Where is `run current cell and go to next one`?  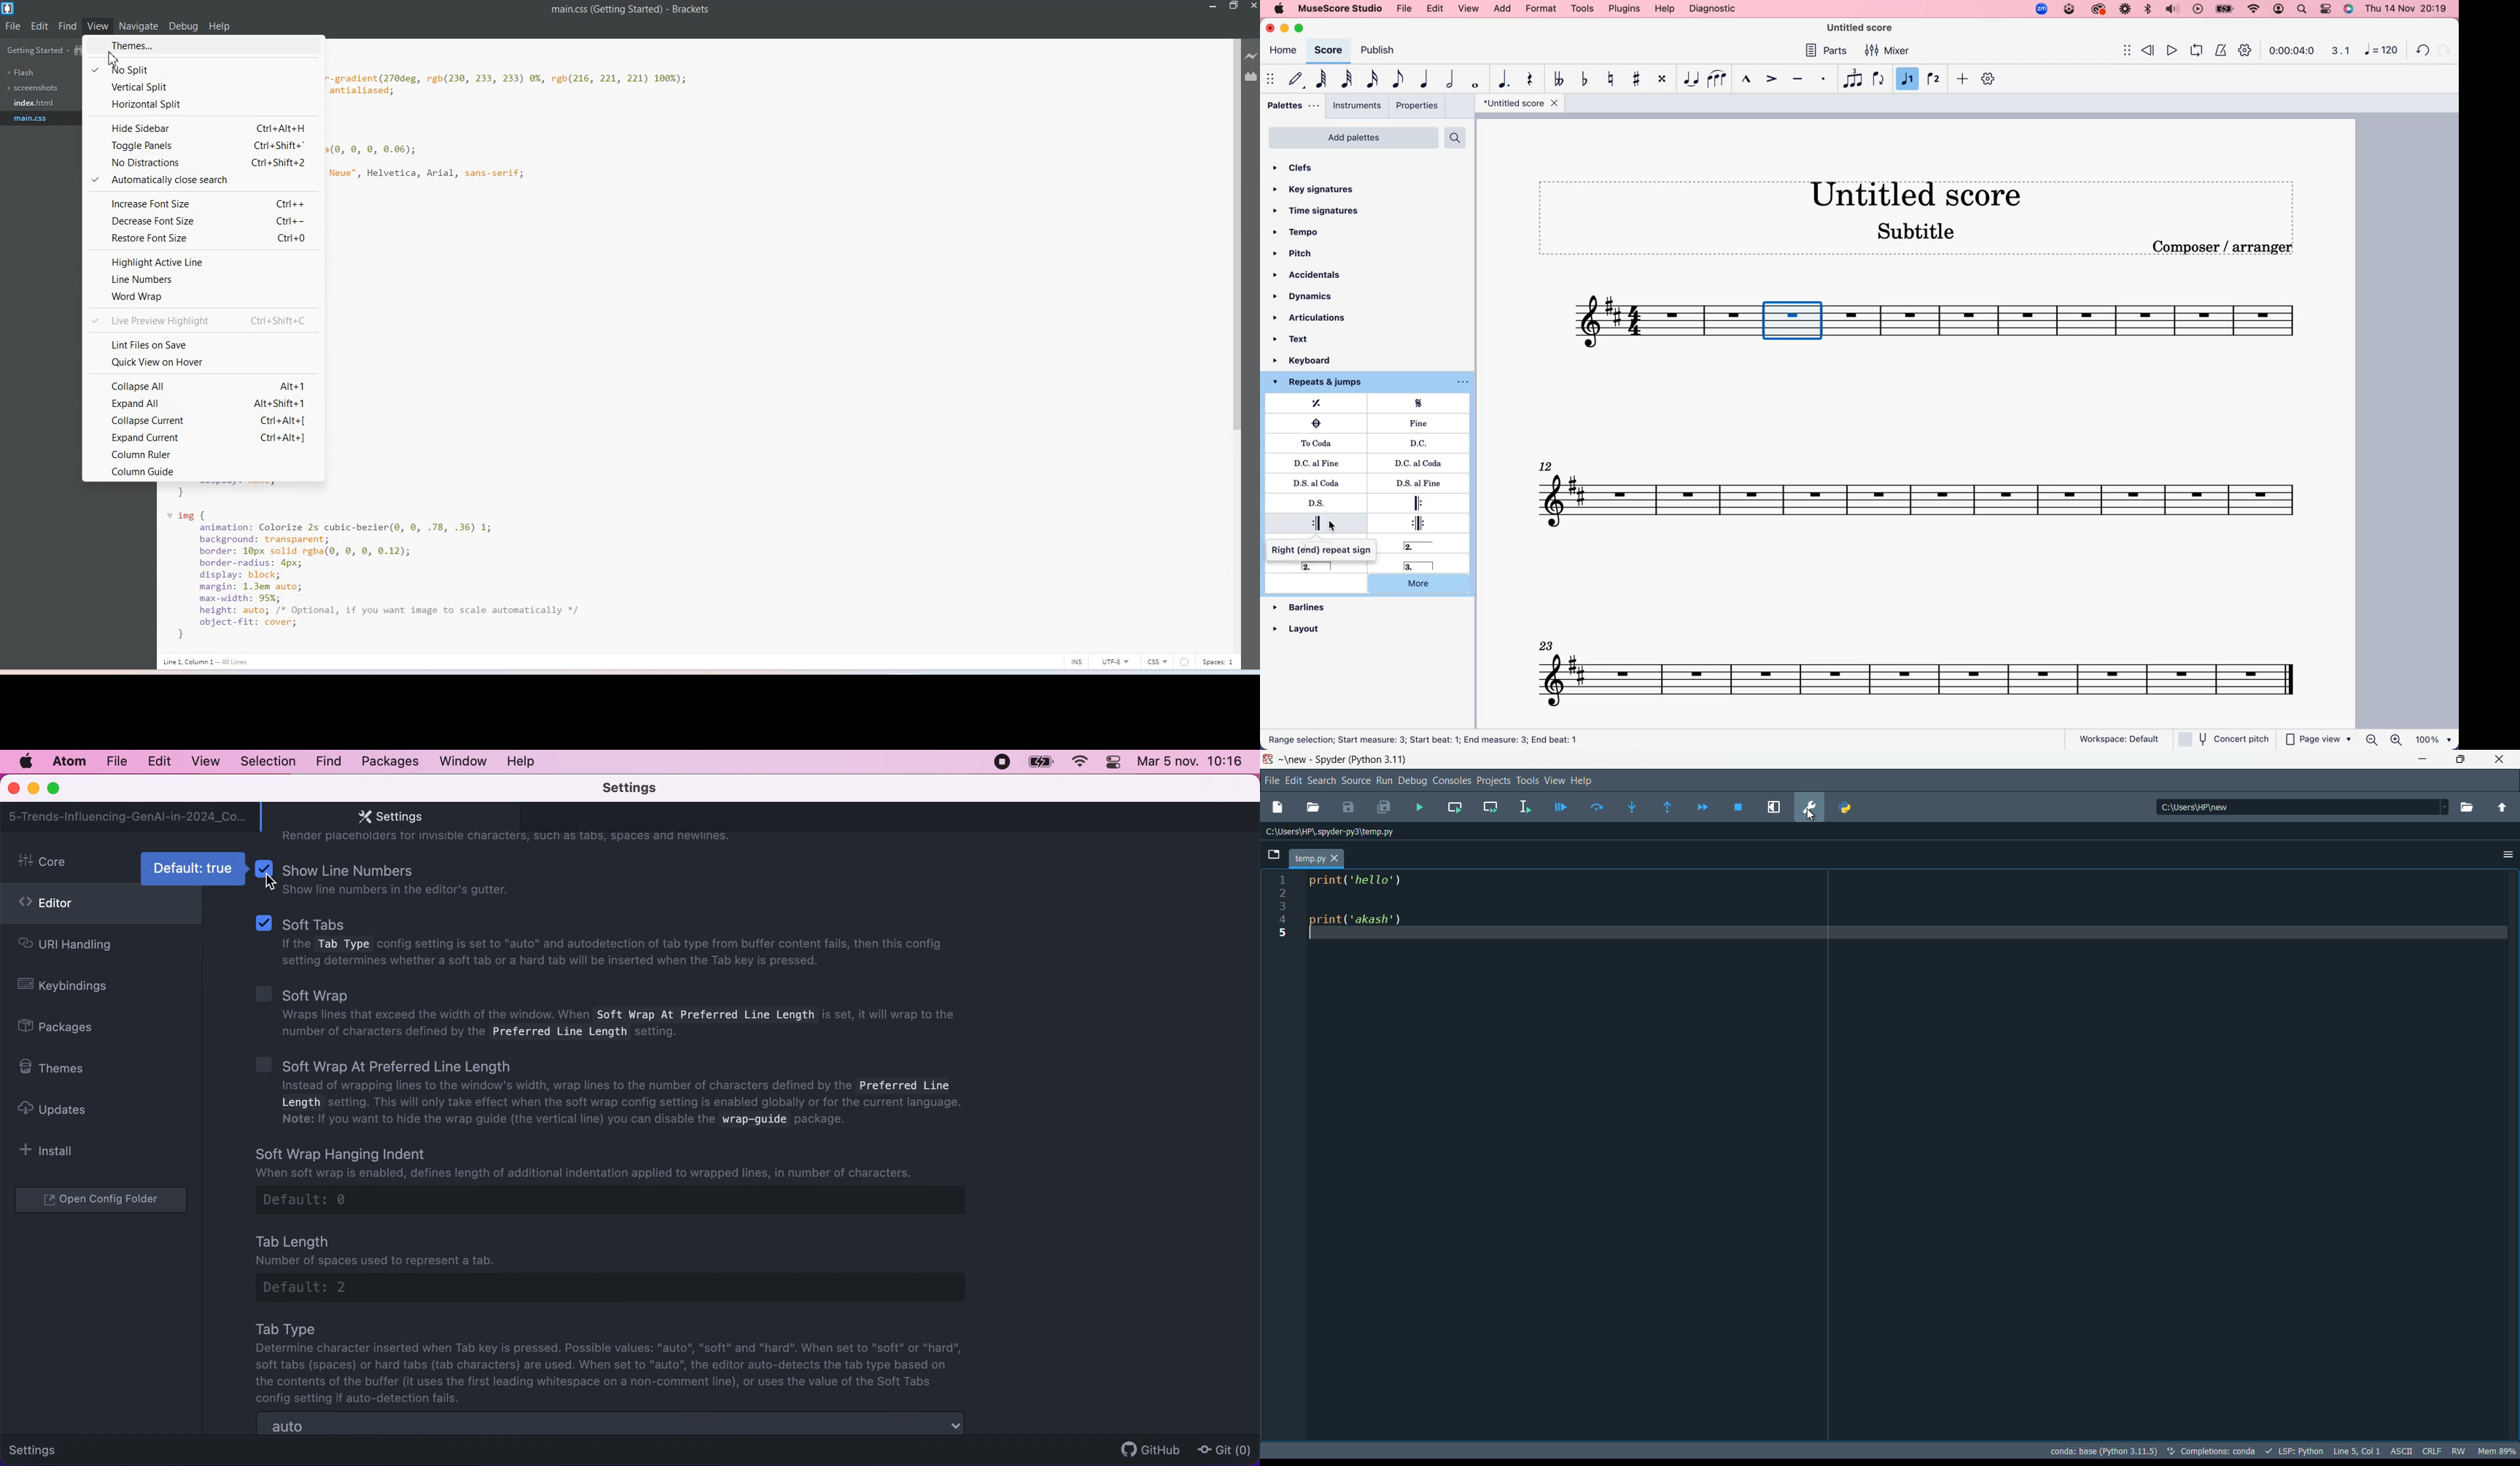
run current cell and go to next one is located at coordinates (1490, 806).